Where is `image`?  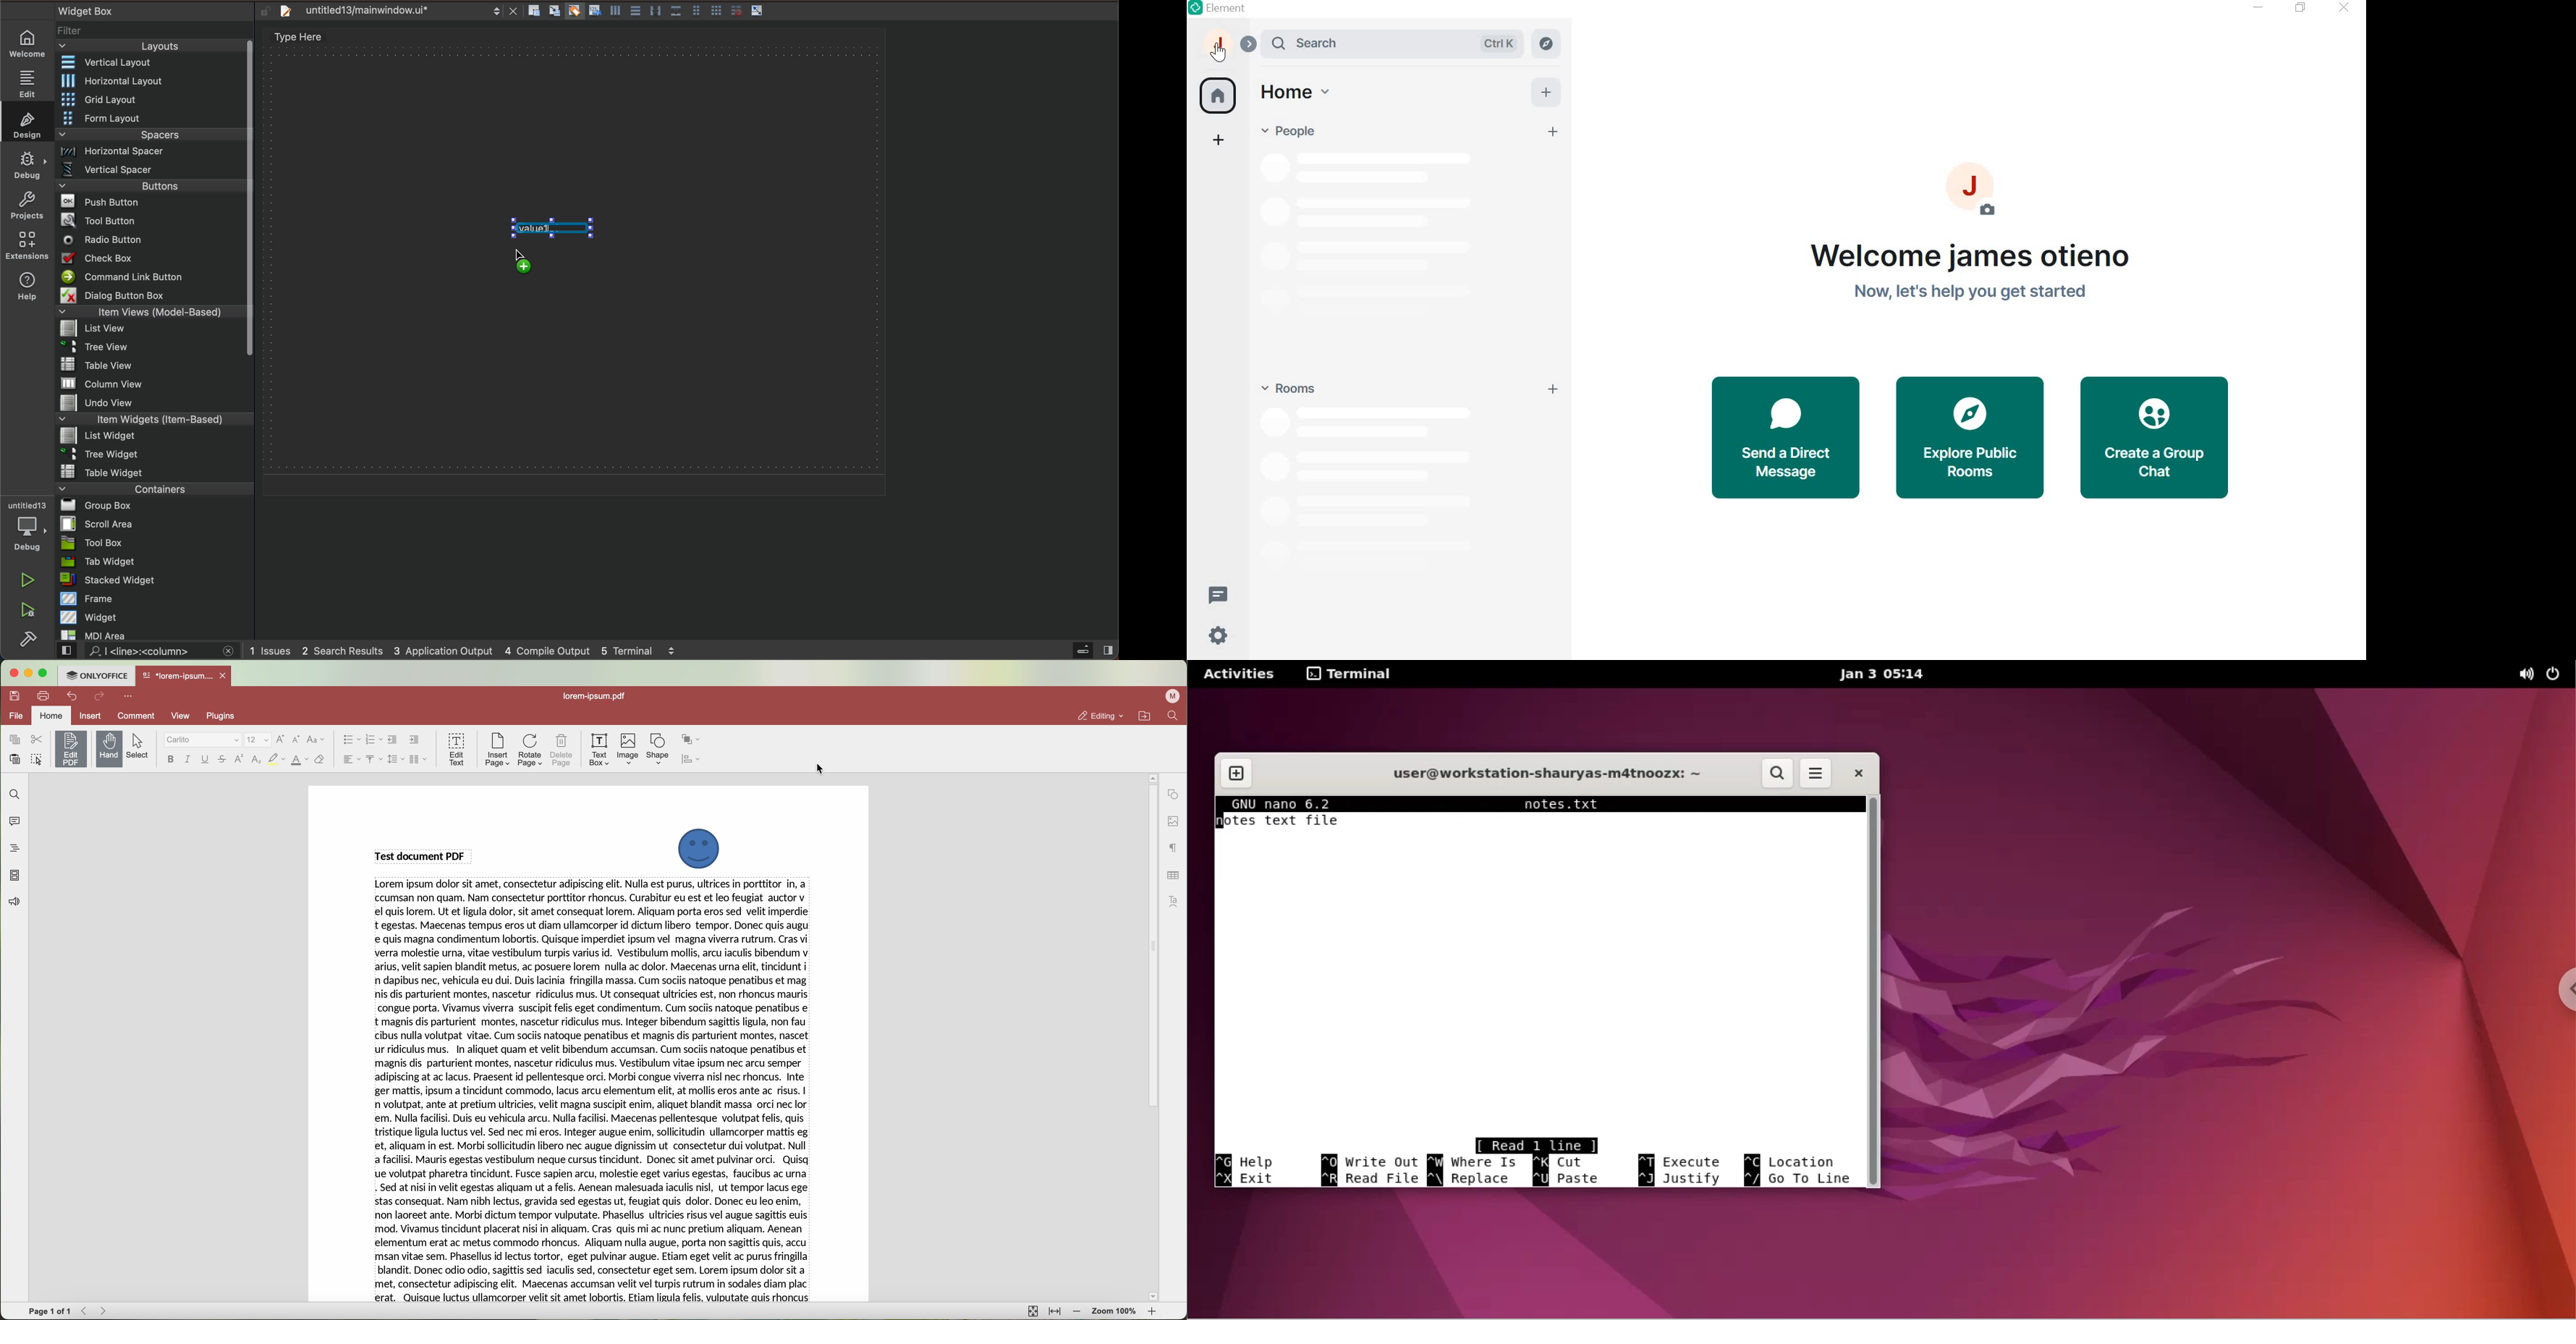 image is located at coordinates (628, 749).